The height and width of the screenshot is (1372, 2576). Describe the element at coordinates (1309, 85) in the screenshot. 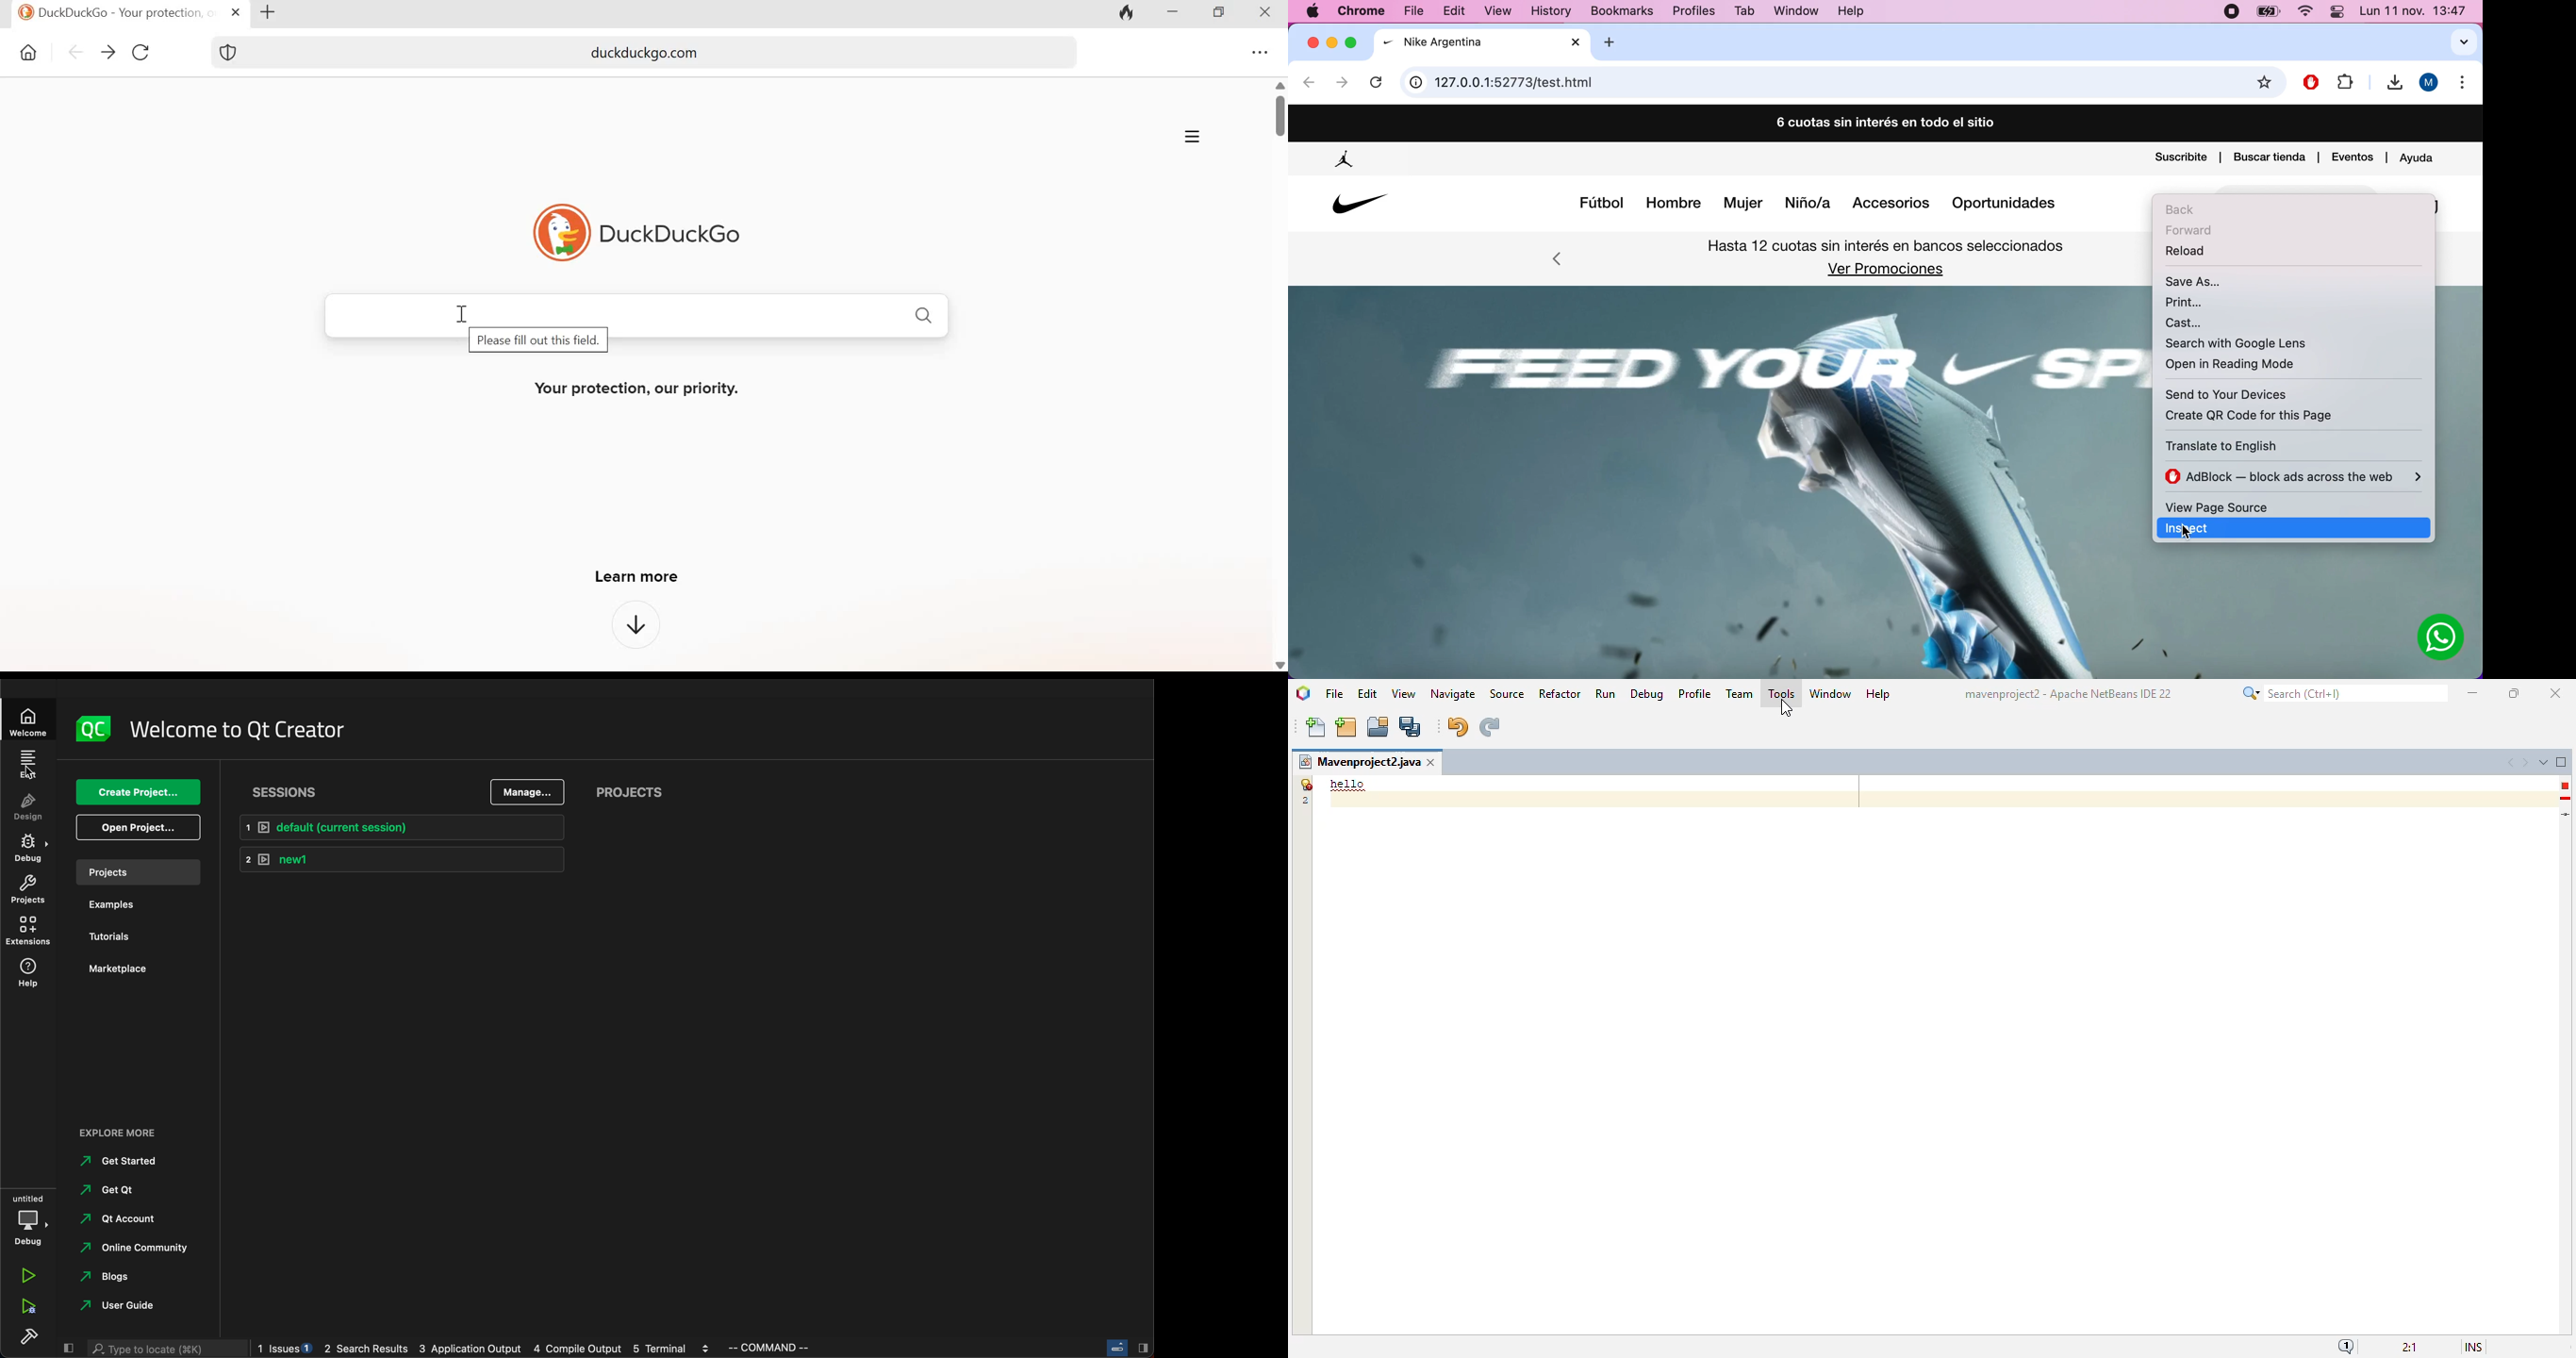

I see `back` at that location.